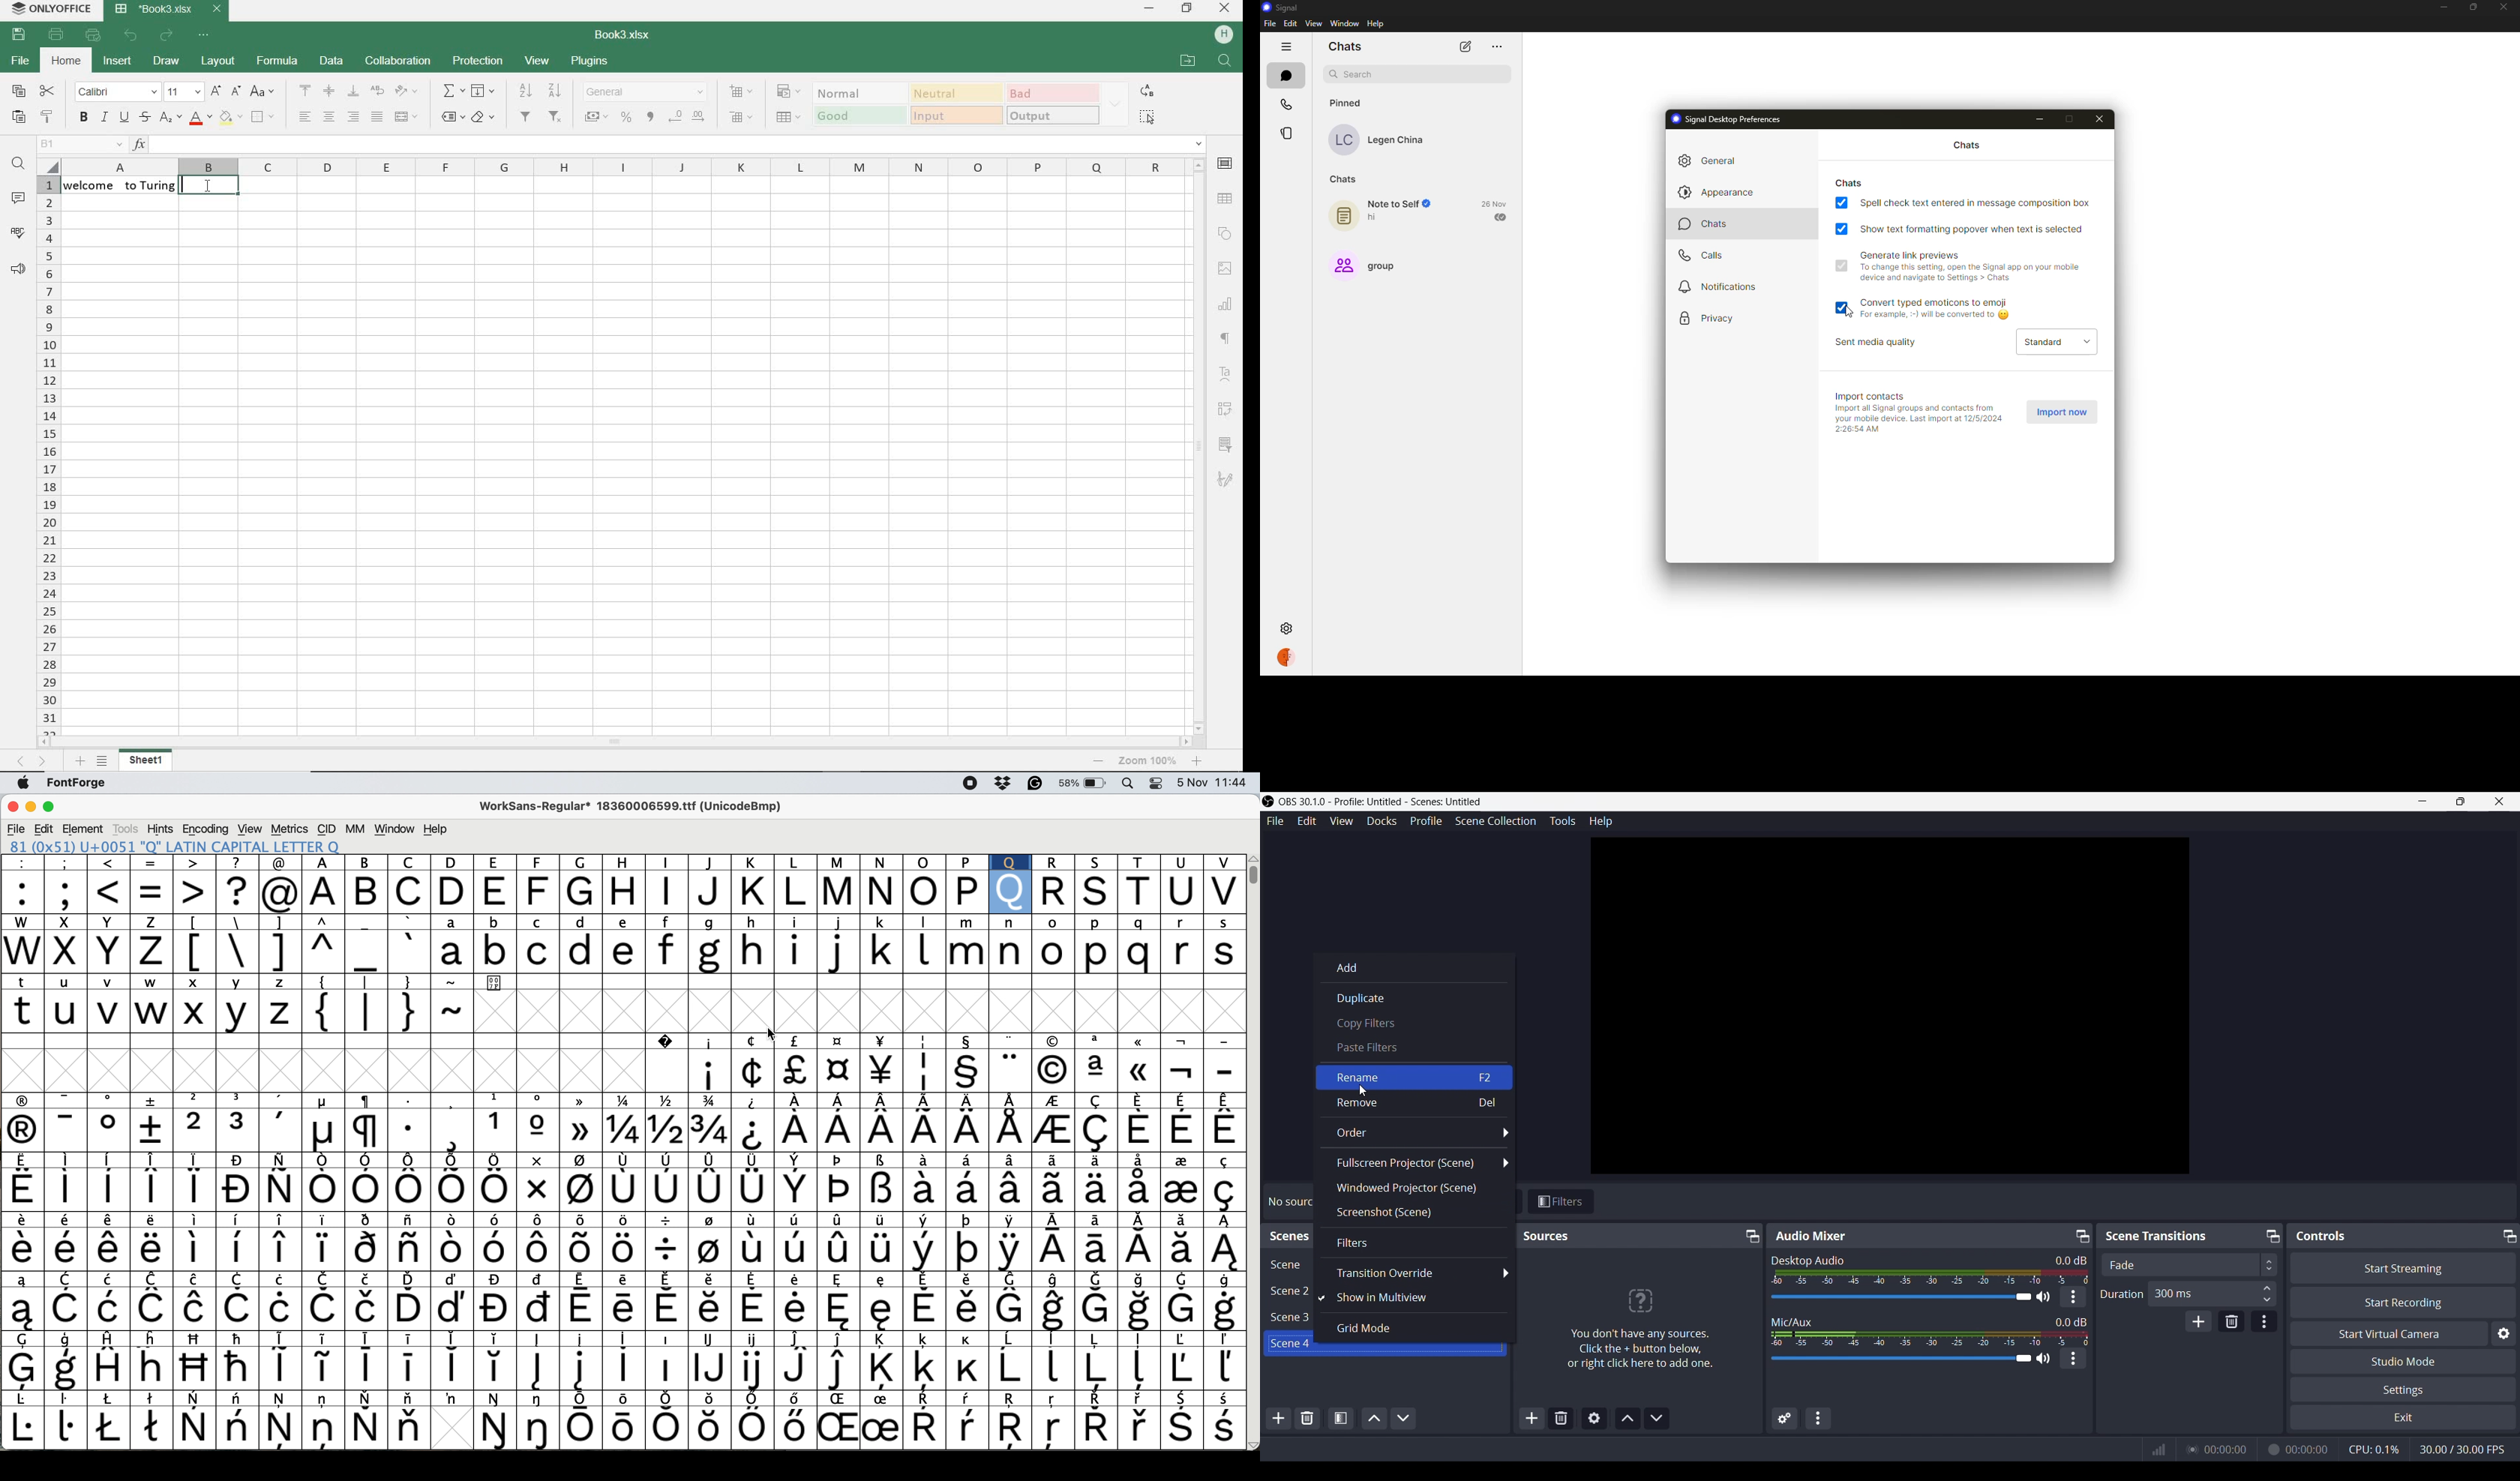  What do you see at coordinates (626, 1369) in the screenshot?
I see `special characters` at bounding box center [626, 1369].